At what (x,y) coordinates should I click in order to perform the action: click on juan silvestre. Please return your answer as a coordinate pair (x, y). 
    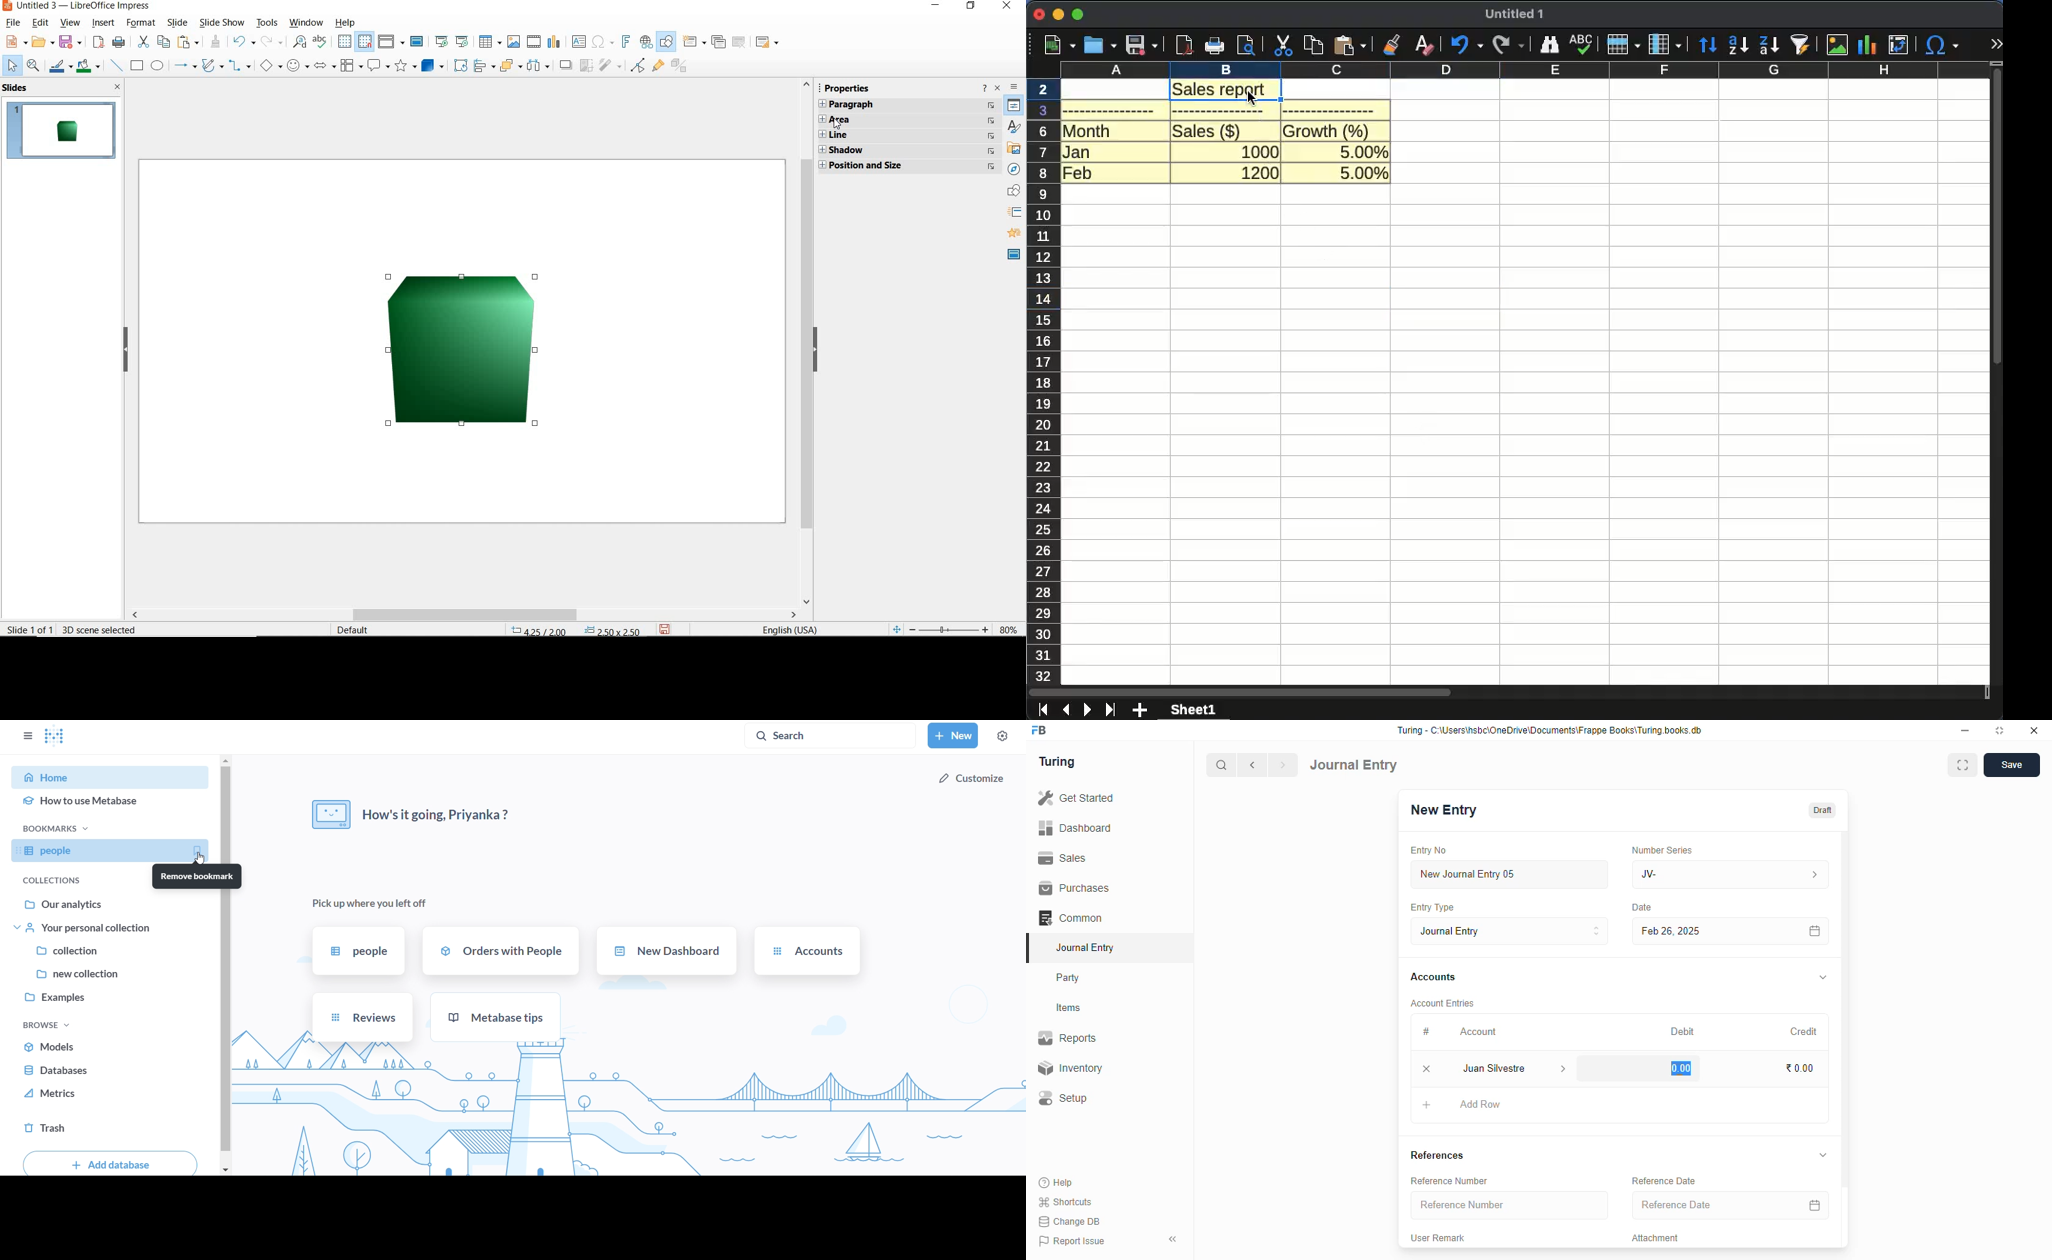
    Looking at the image, I should click on (1497, 1069).